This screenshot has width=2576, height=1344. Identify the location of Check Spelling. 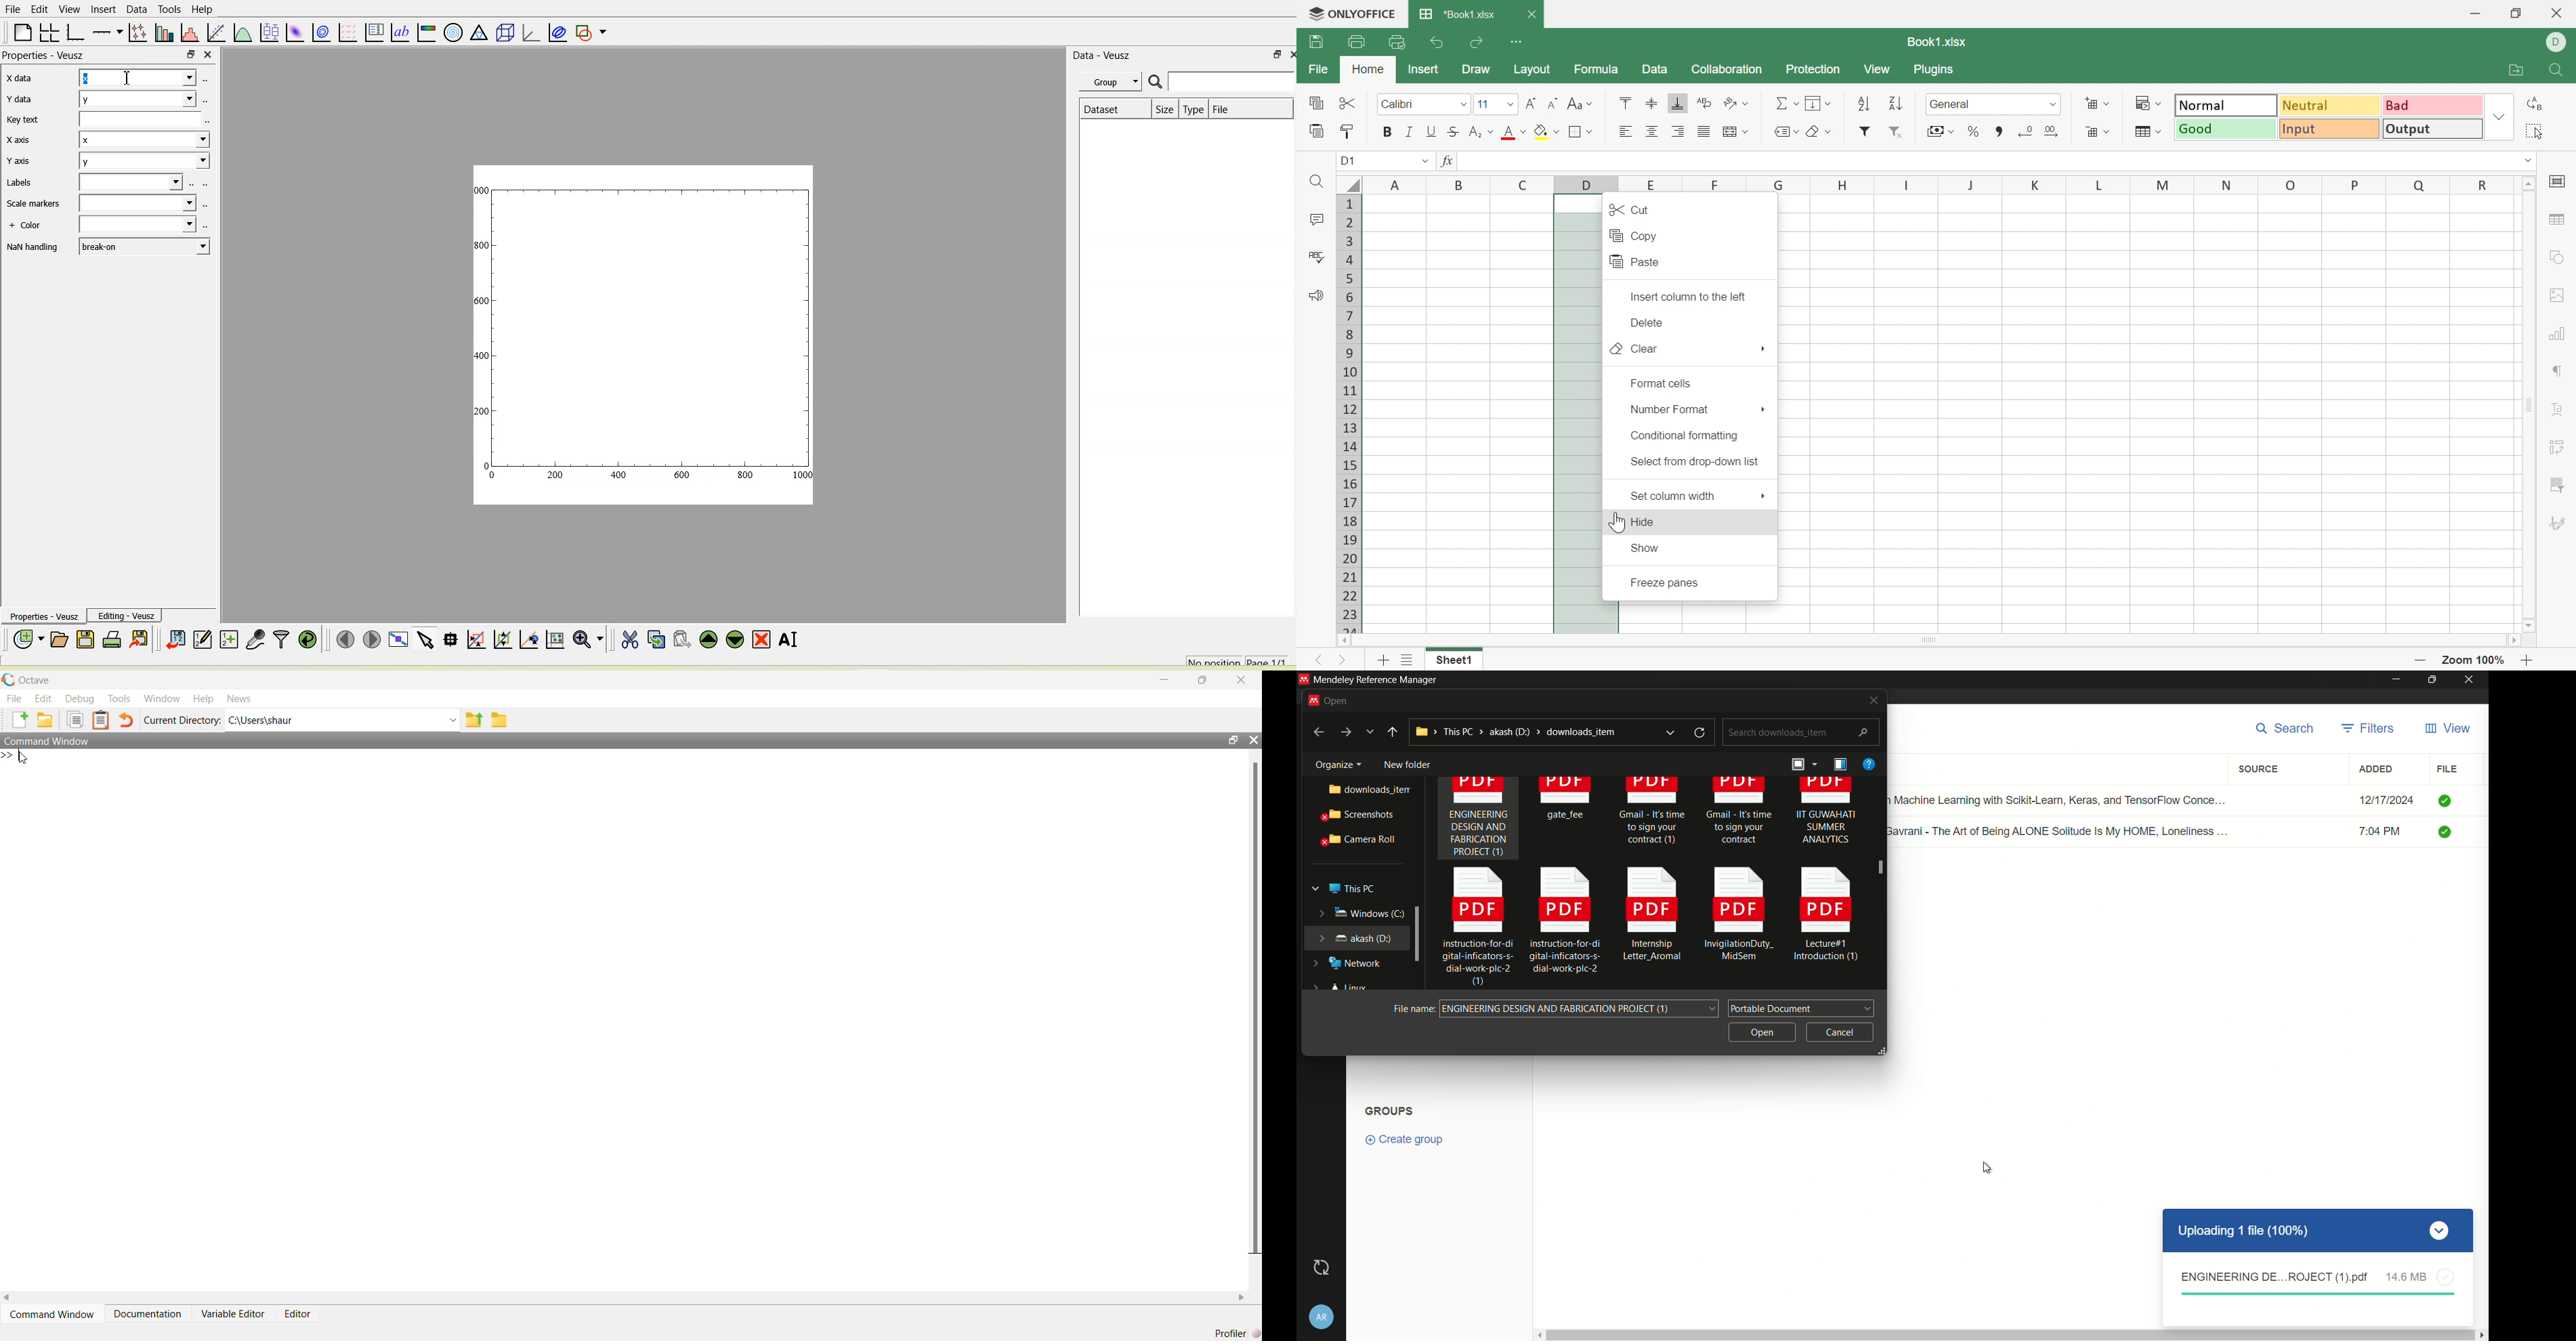
(1315, 257).